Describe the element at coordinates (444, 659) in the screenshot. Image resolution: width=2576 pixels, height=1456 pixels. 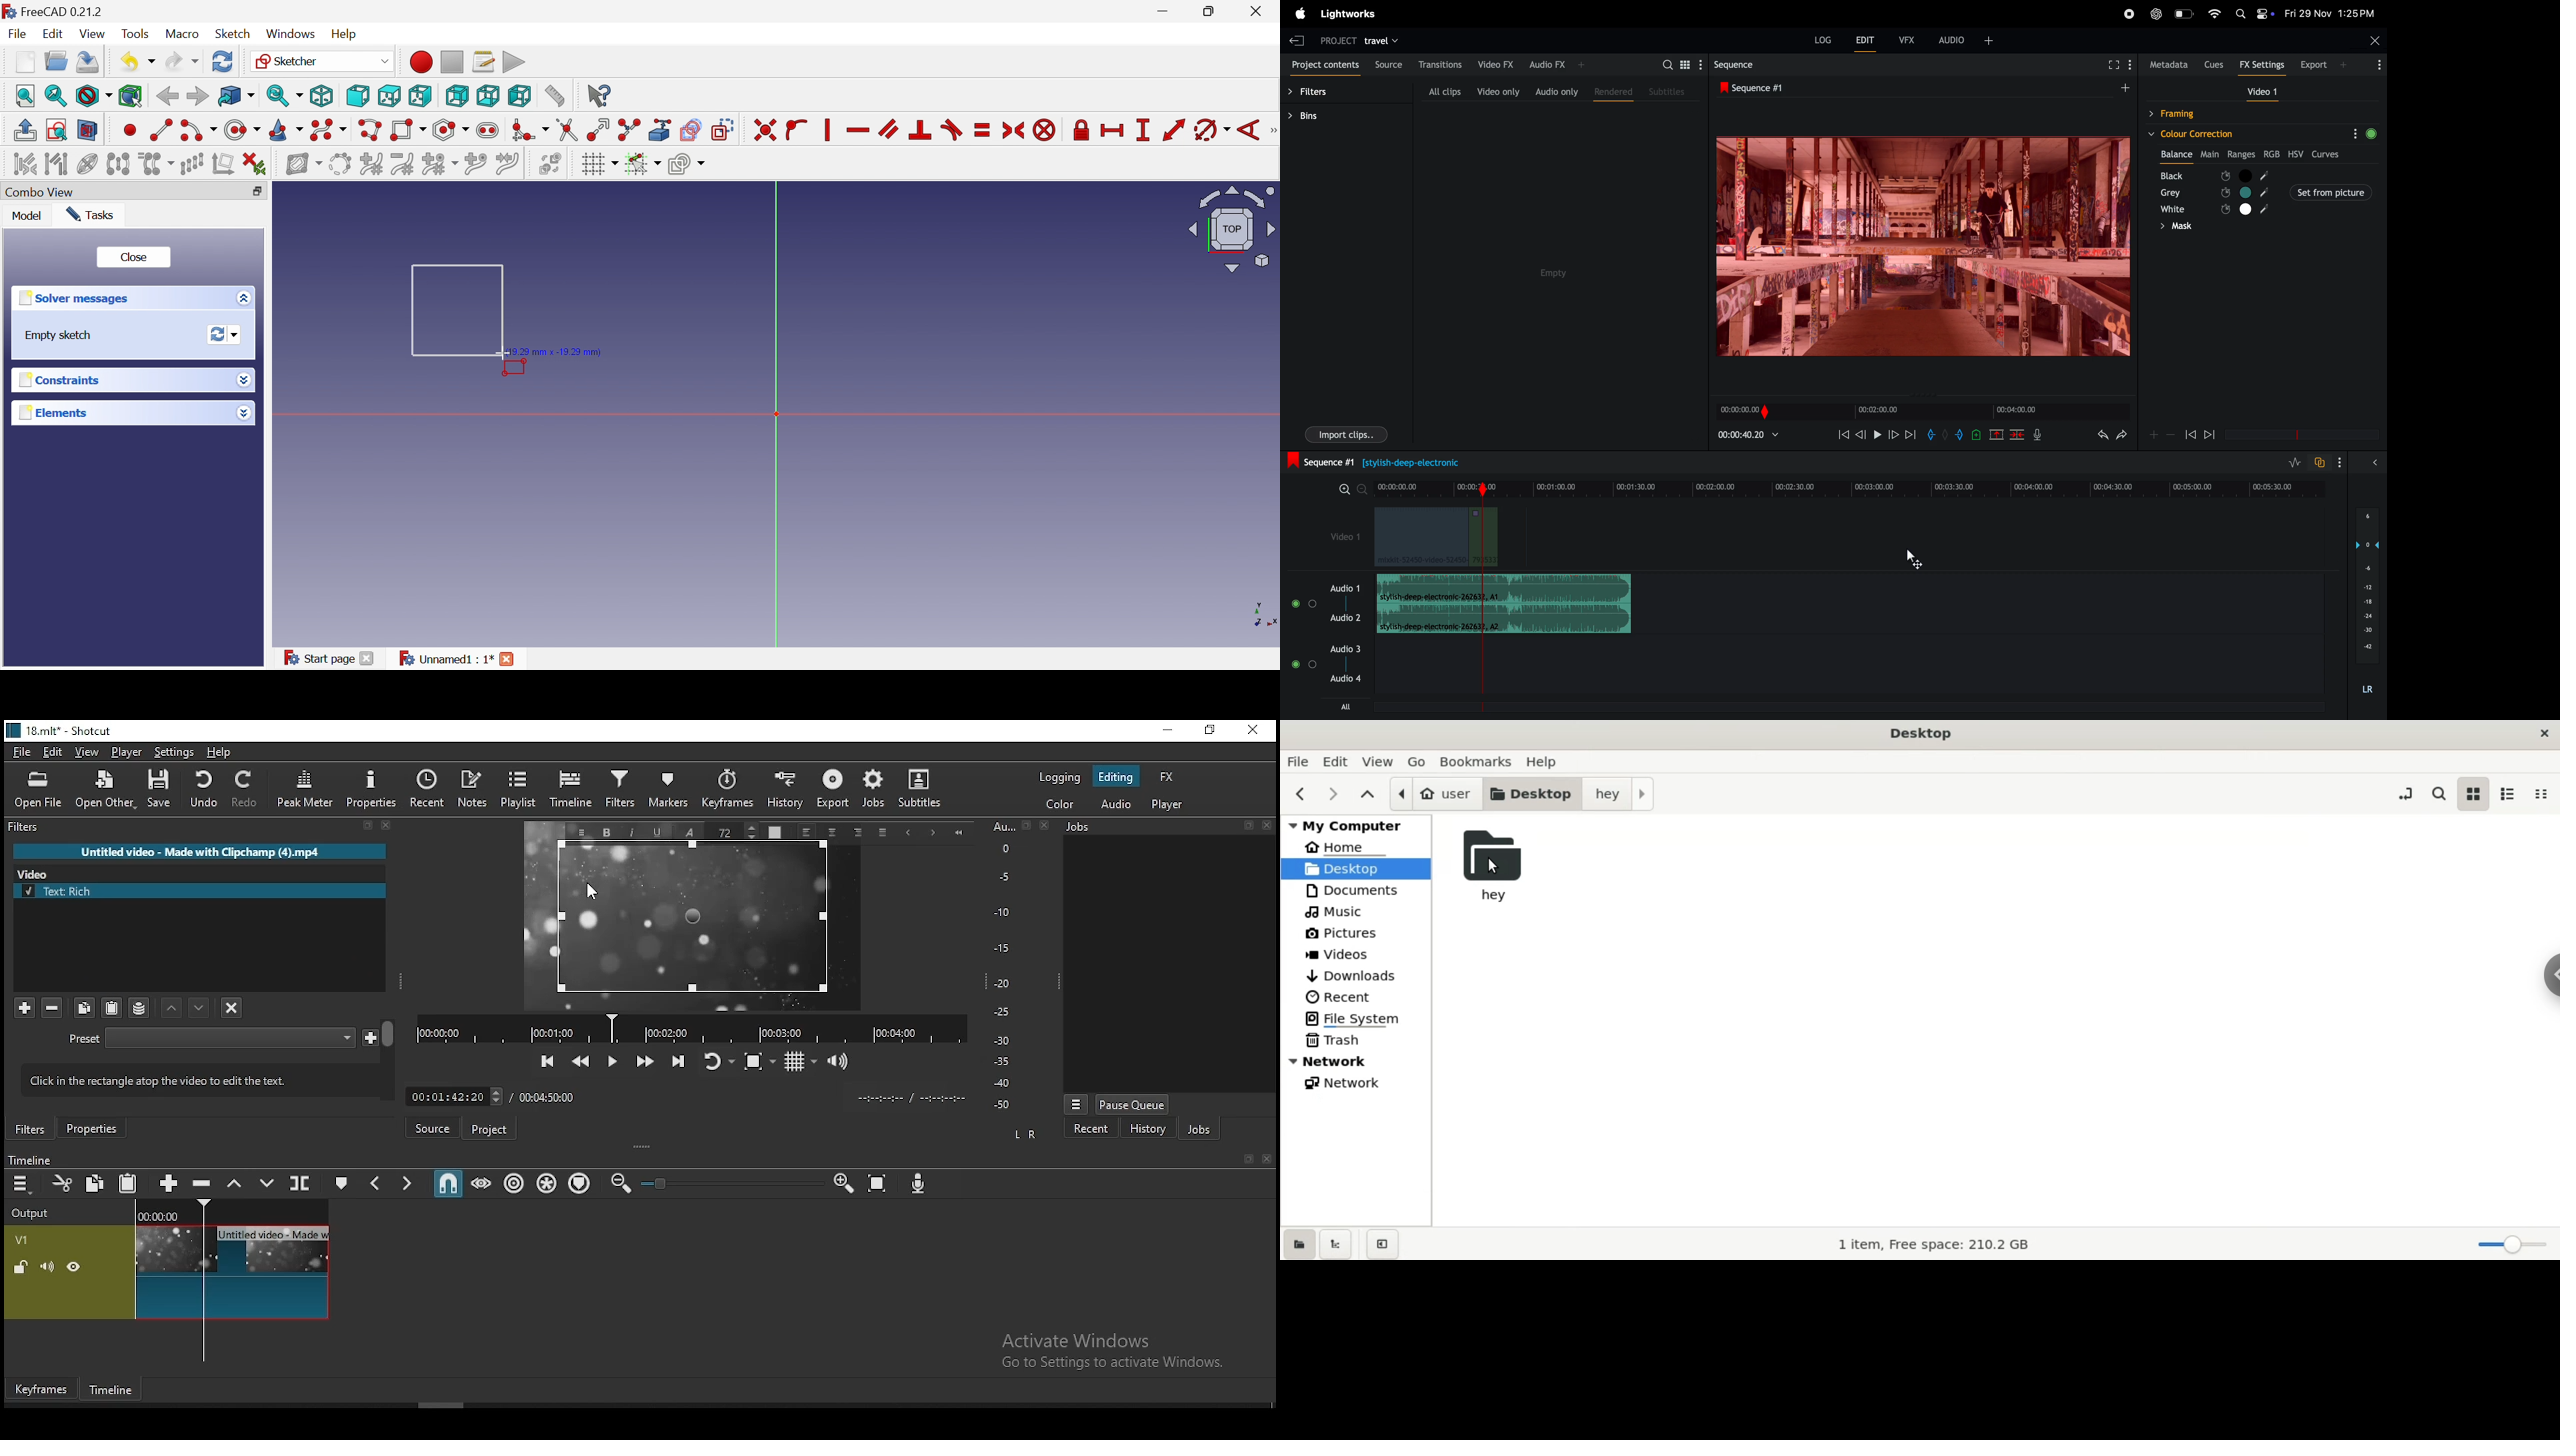
I see `Unnamed : 1` at that location.